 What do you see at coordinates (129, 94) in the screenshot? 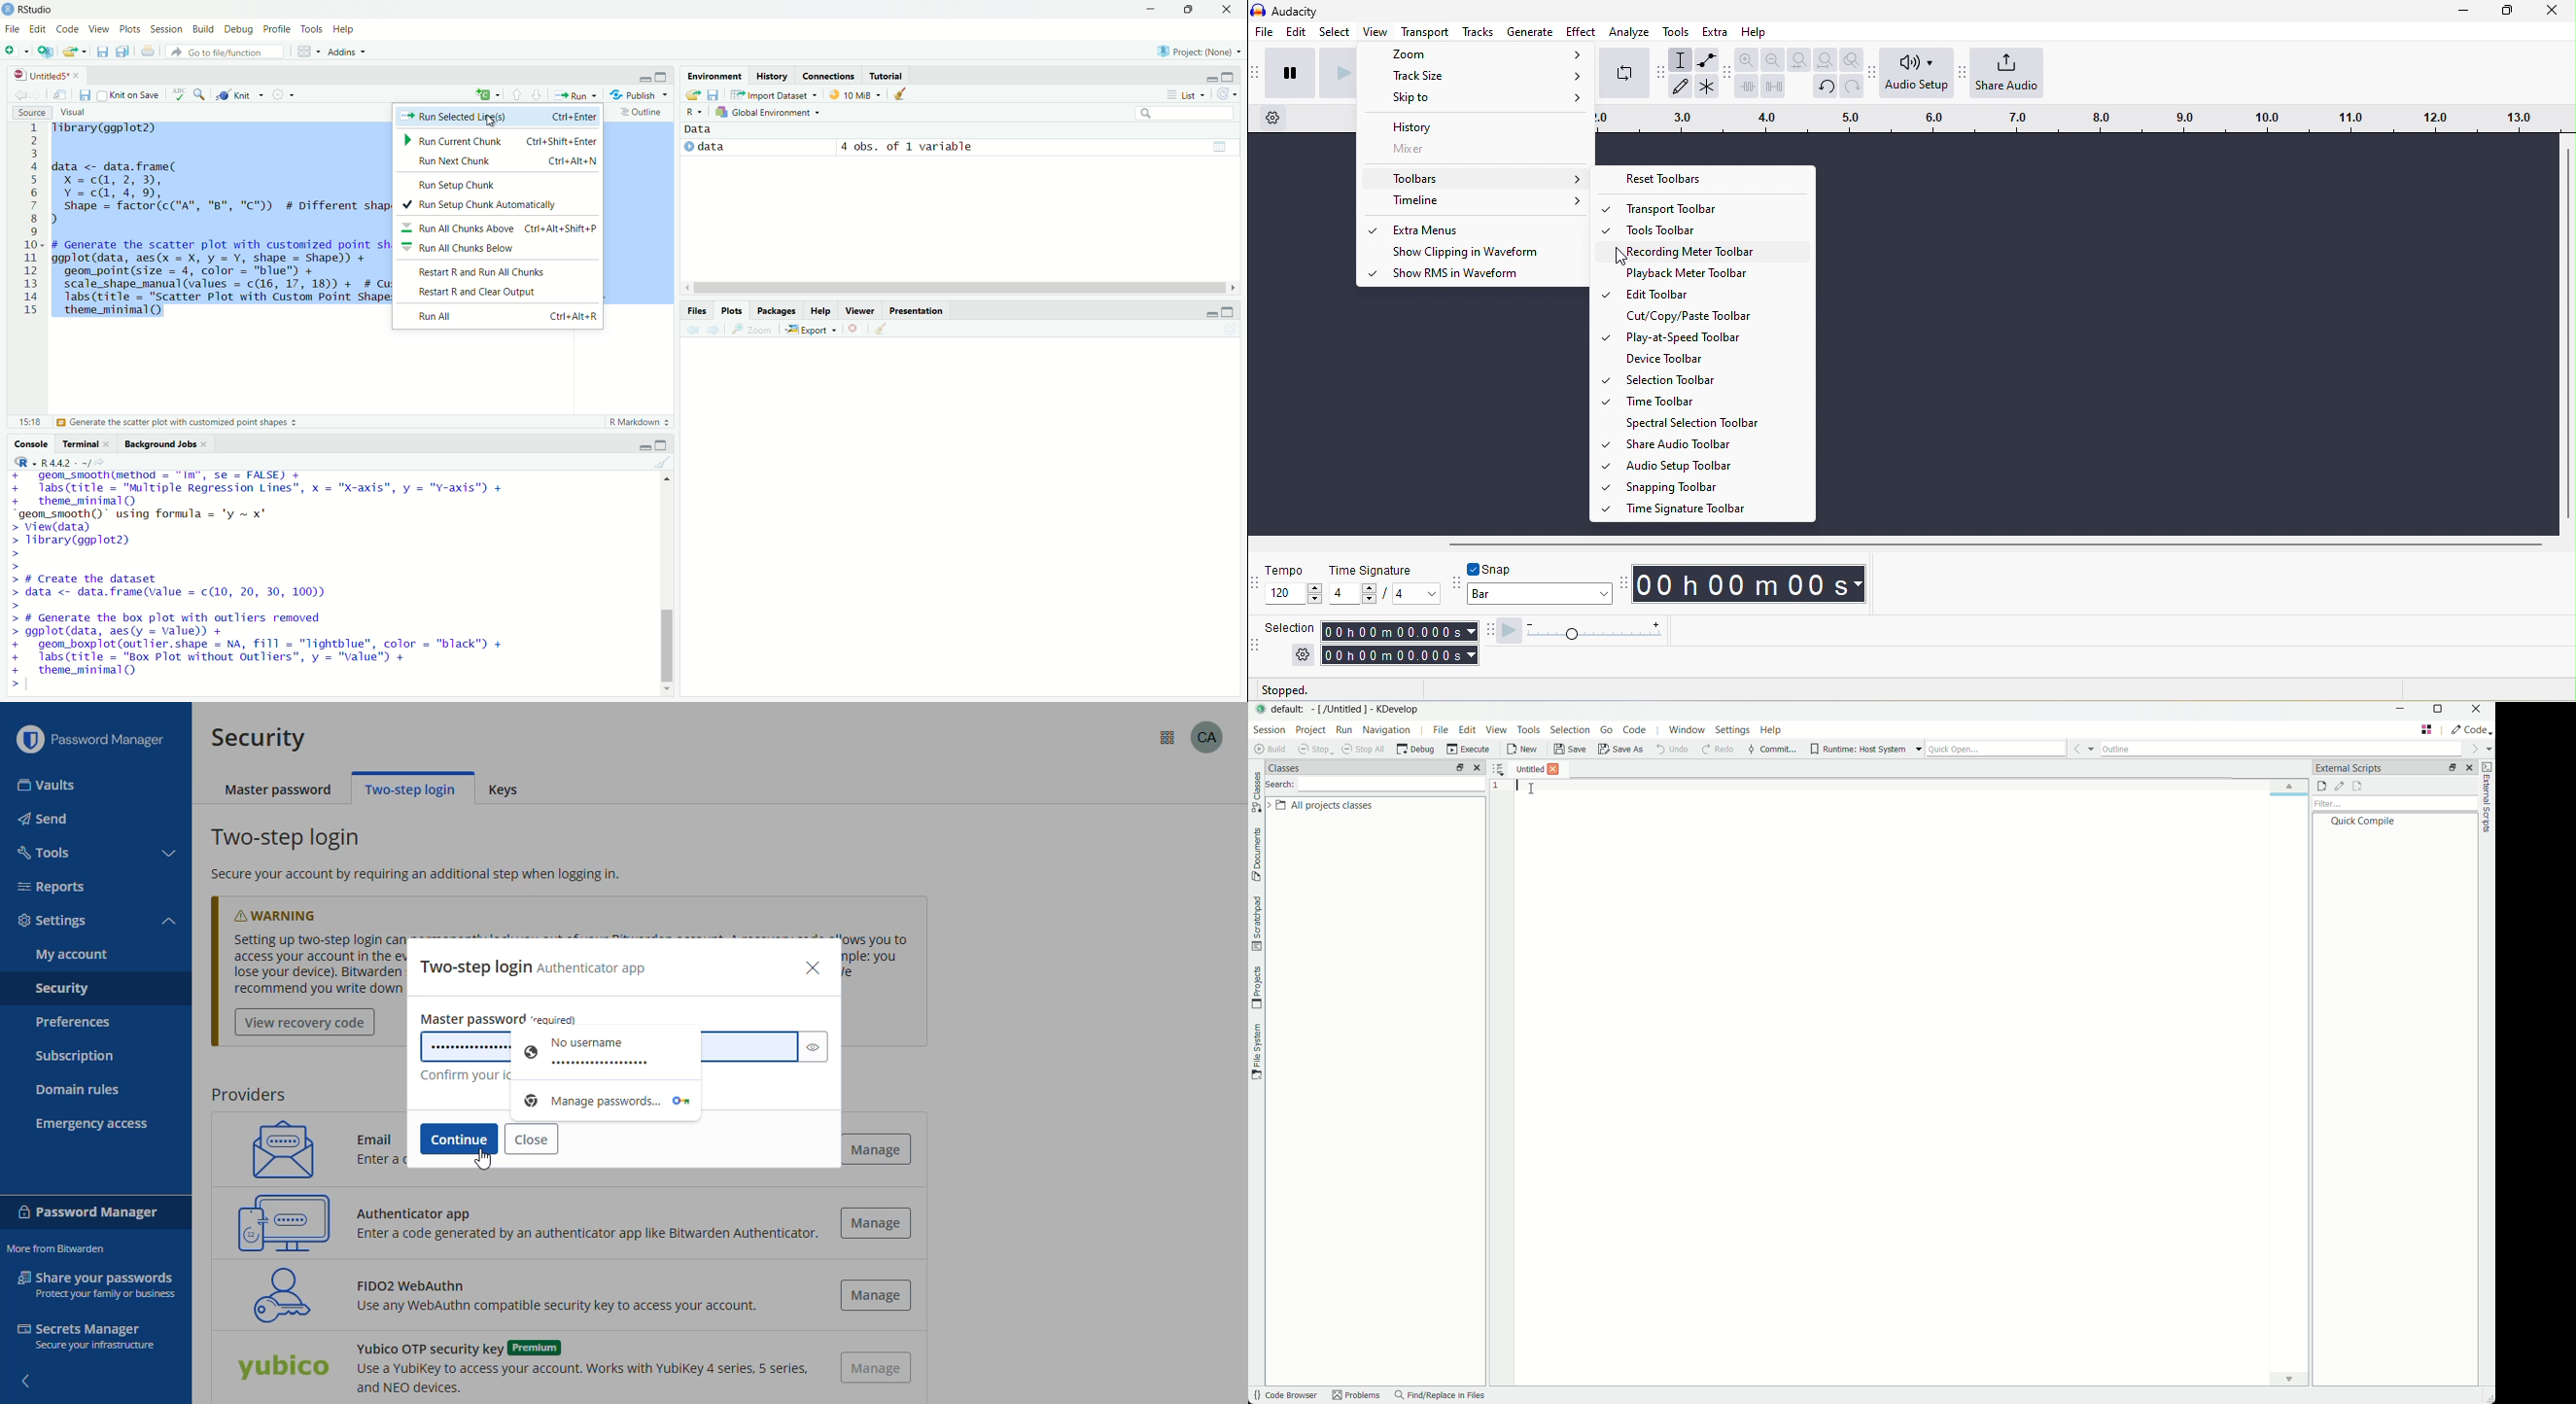
I see `Knit on Save` at bounding box center [129, 94].